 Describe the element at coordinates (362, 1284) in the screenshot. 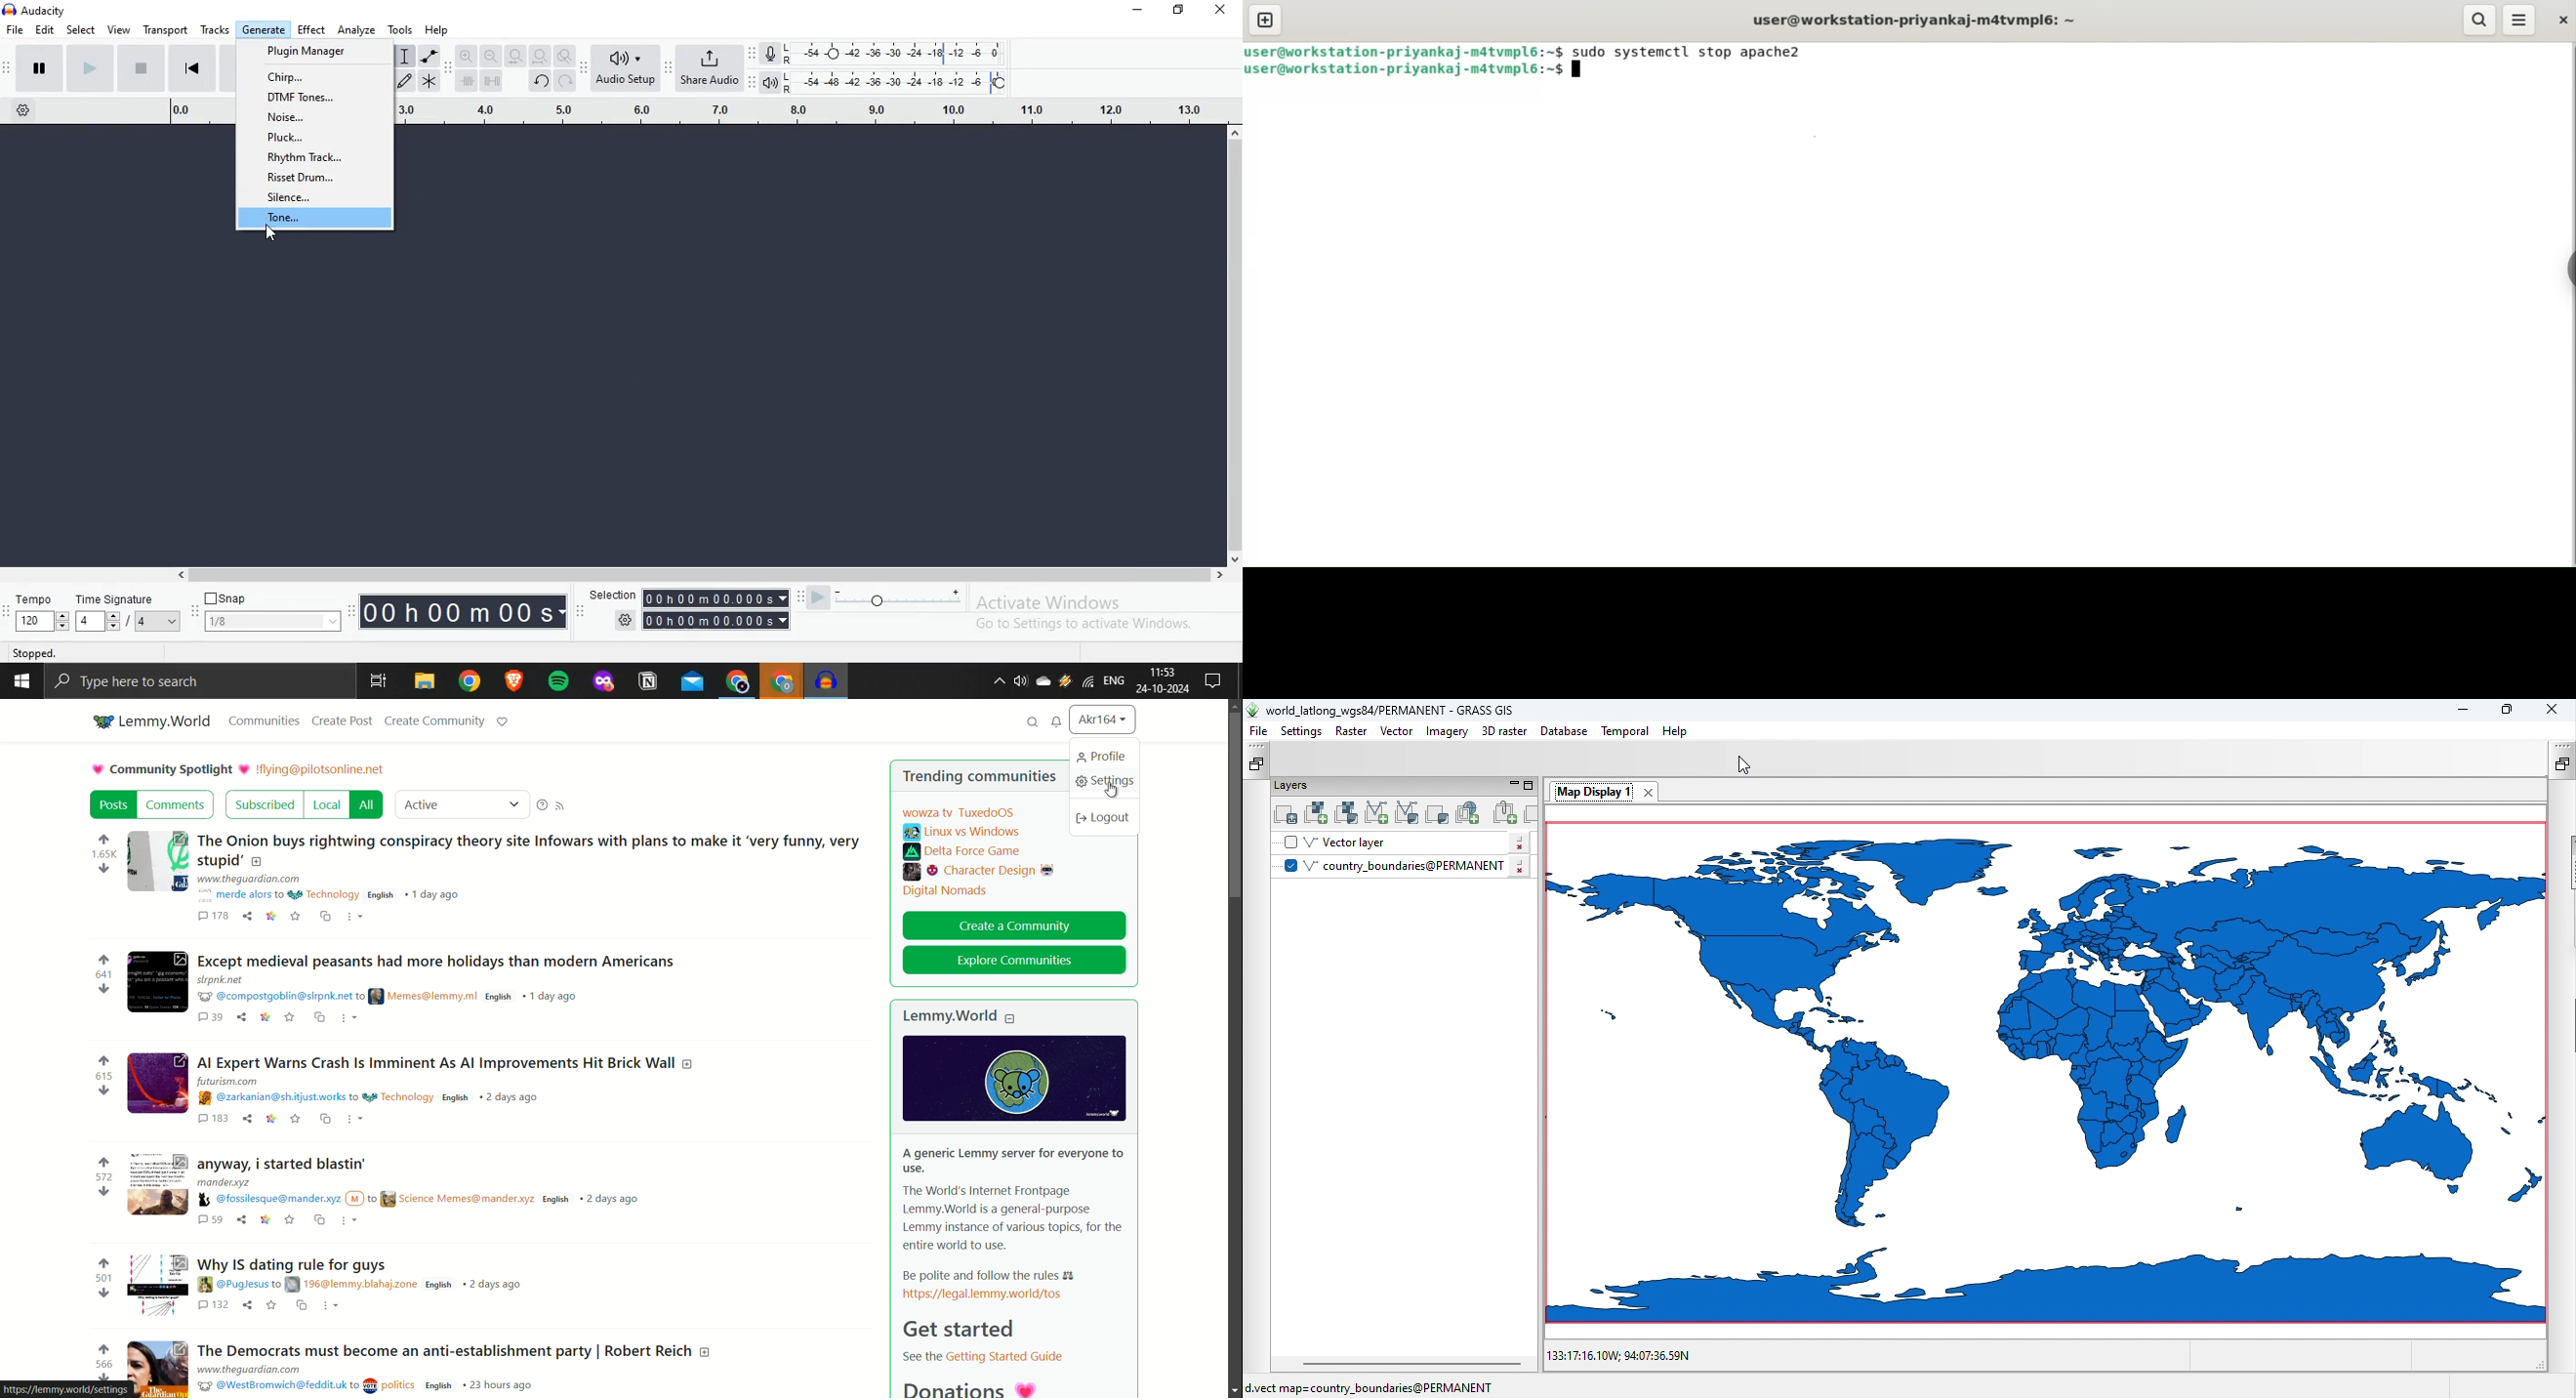

I see `post details` at that location.